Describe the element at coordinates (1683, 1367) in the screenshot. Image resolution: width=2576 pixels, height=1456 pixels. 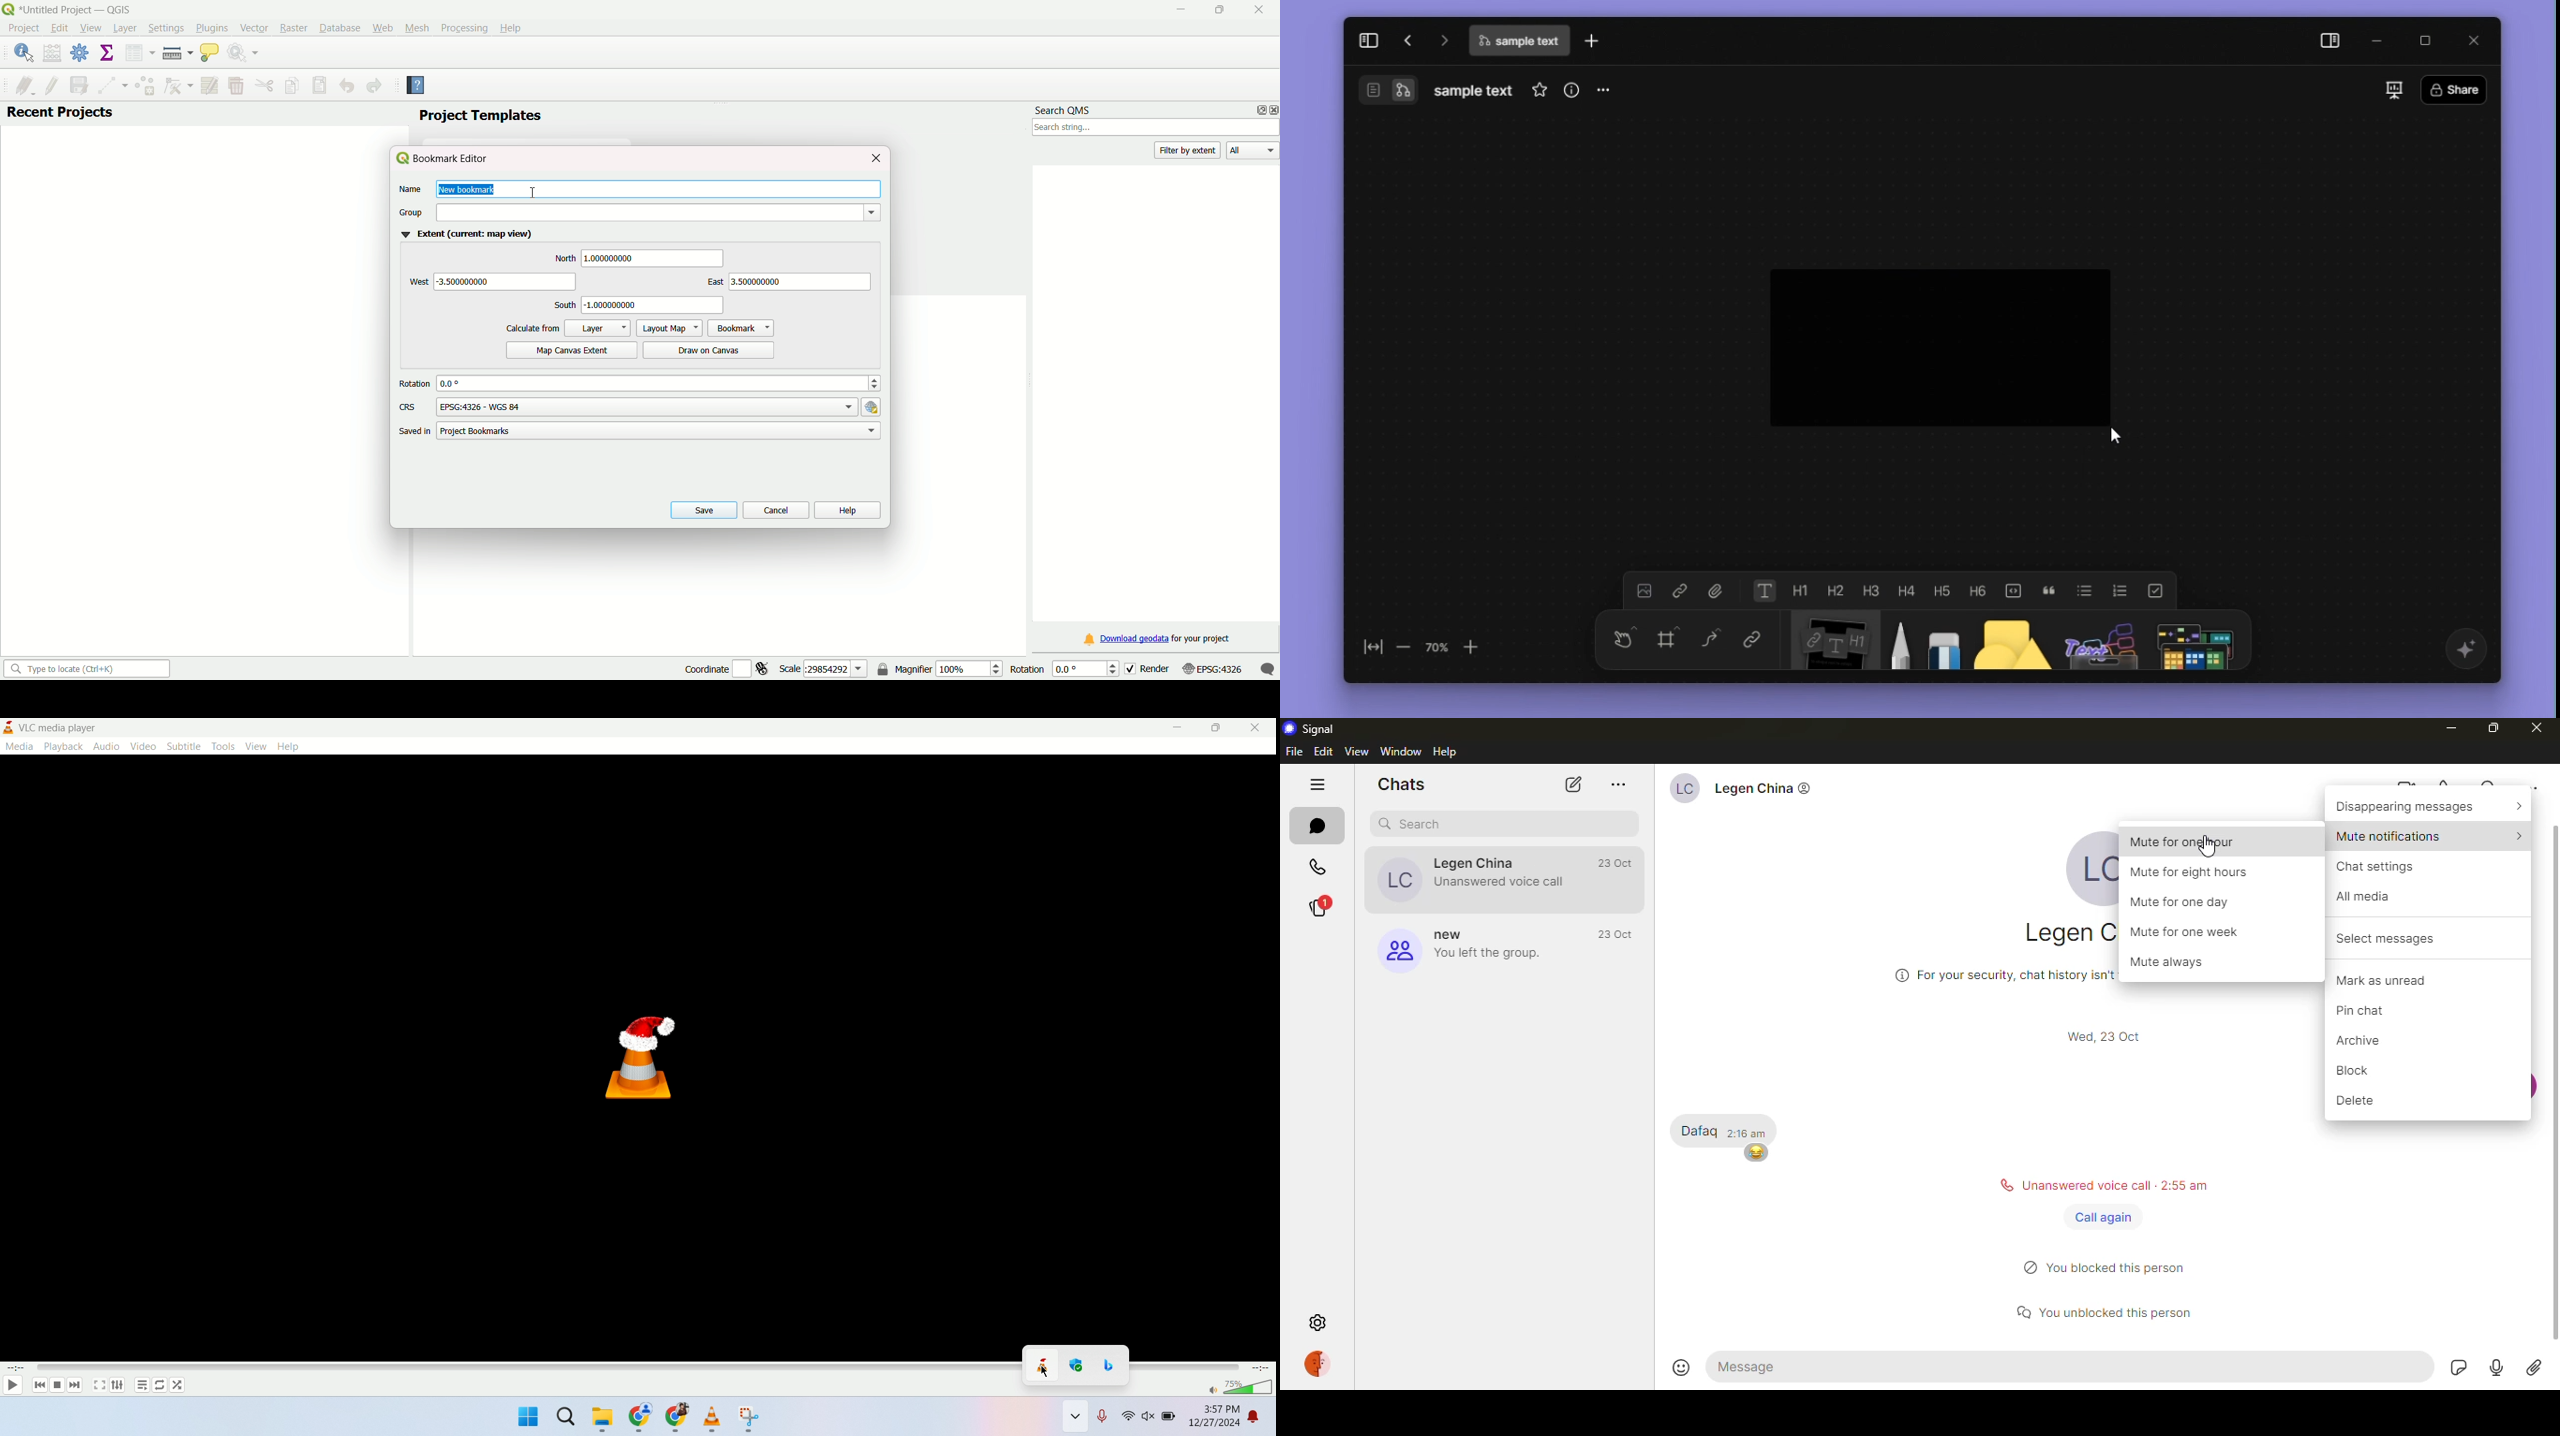
I see `emoji` at that location.